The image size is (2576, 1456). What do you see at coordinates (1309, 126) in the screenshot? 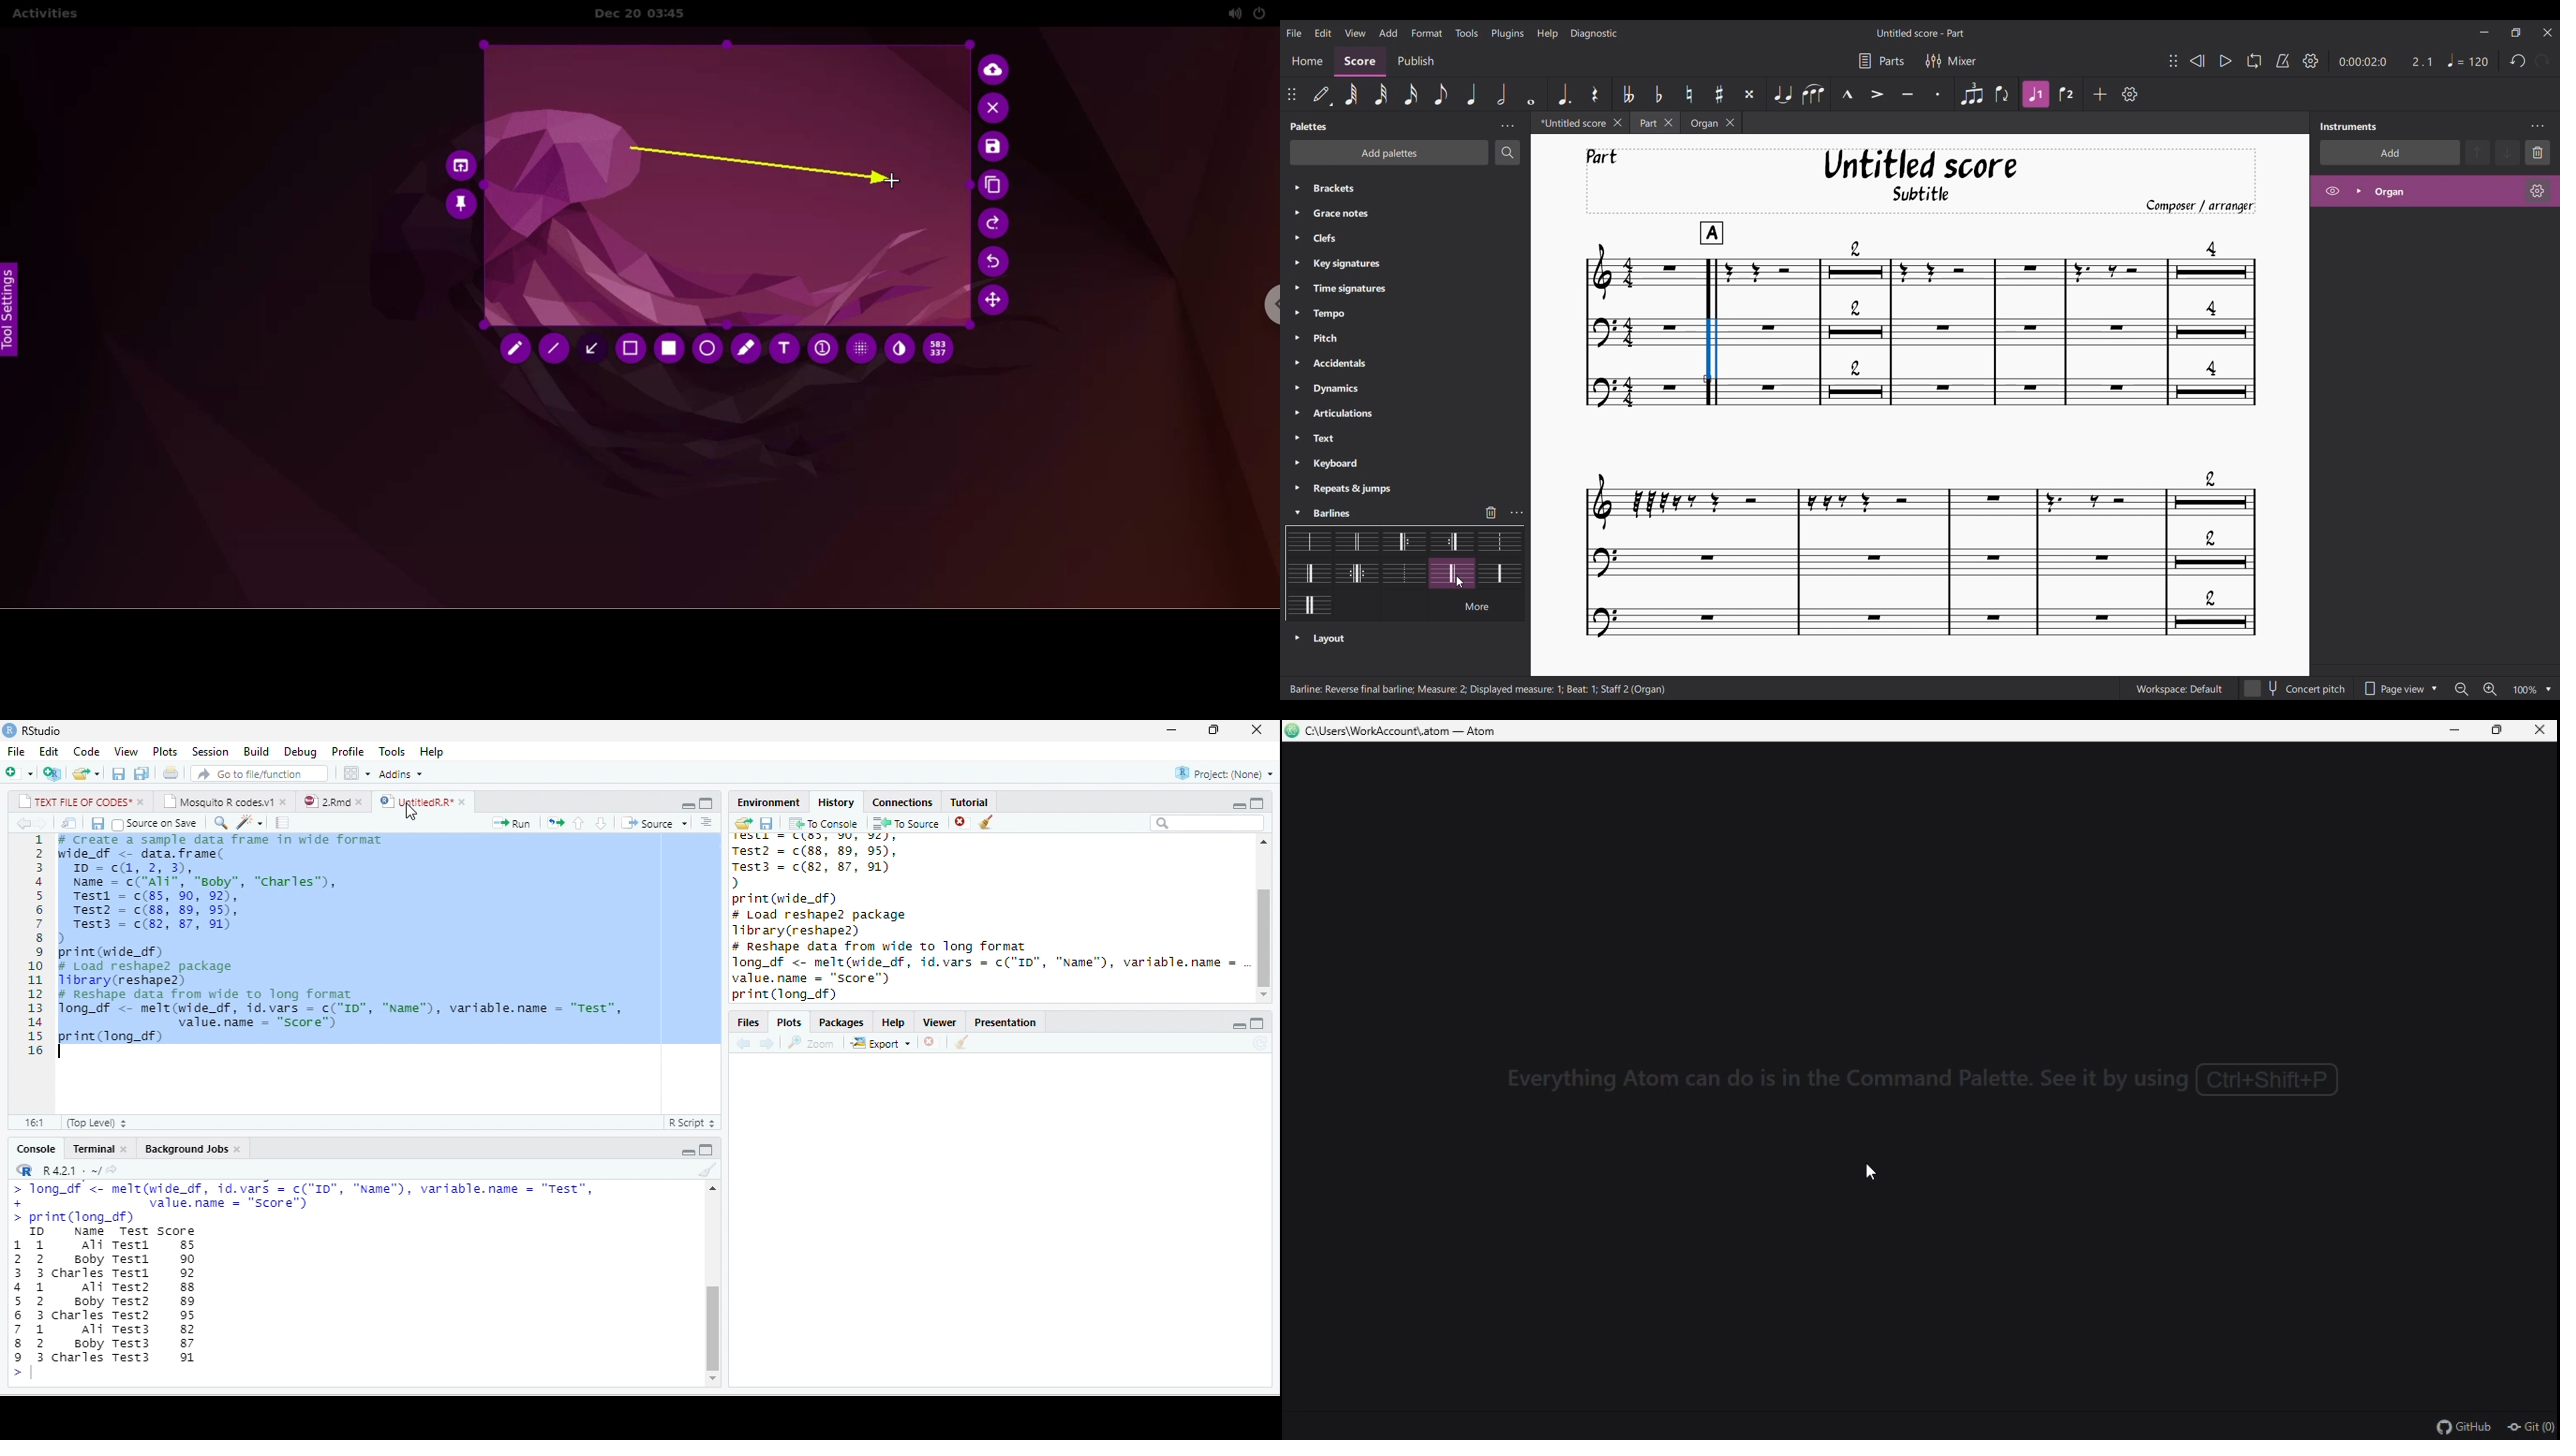
I see `Panel title` at bounding box center [1309, 126].